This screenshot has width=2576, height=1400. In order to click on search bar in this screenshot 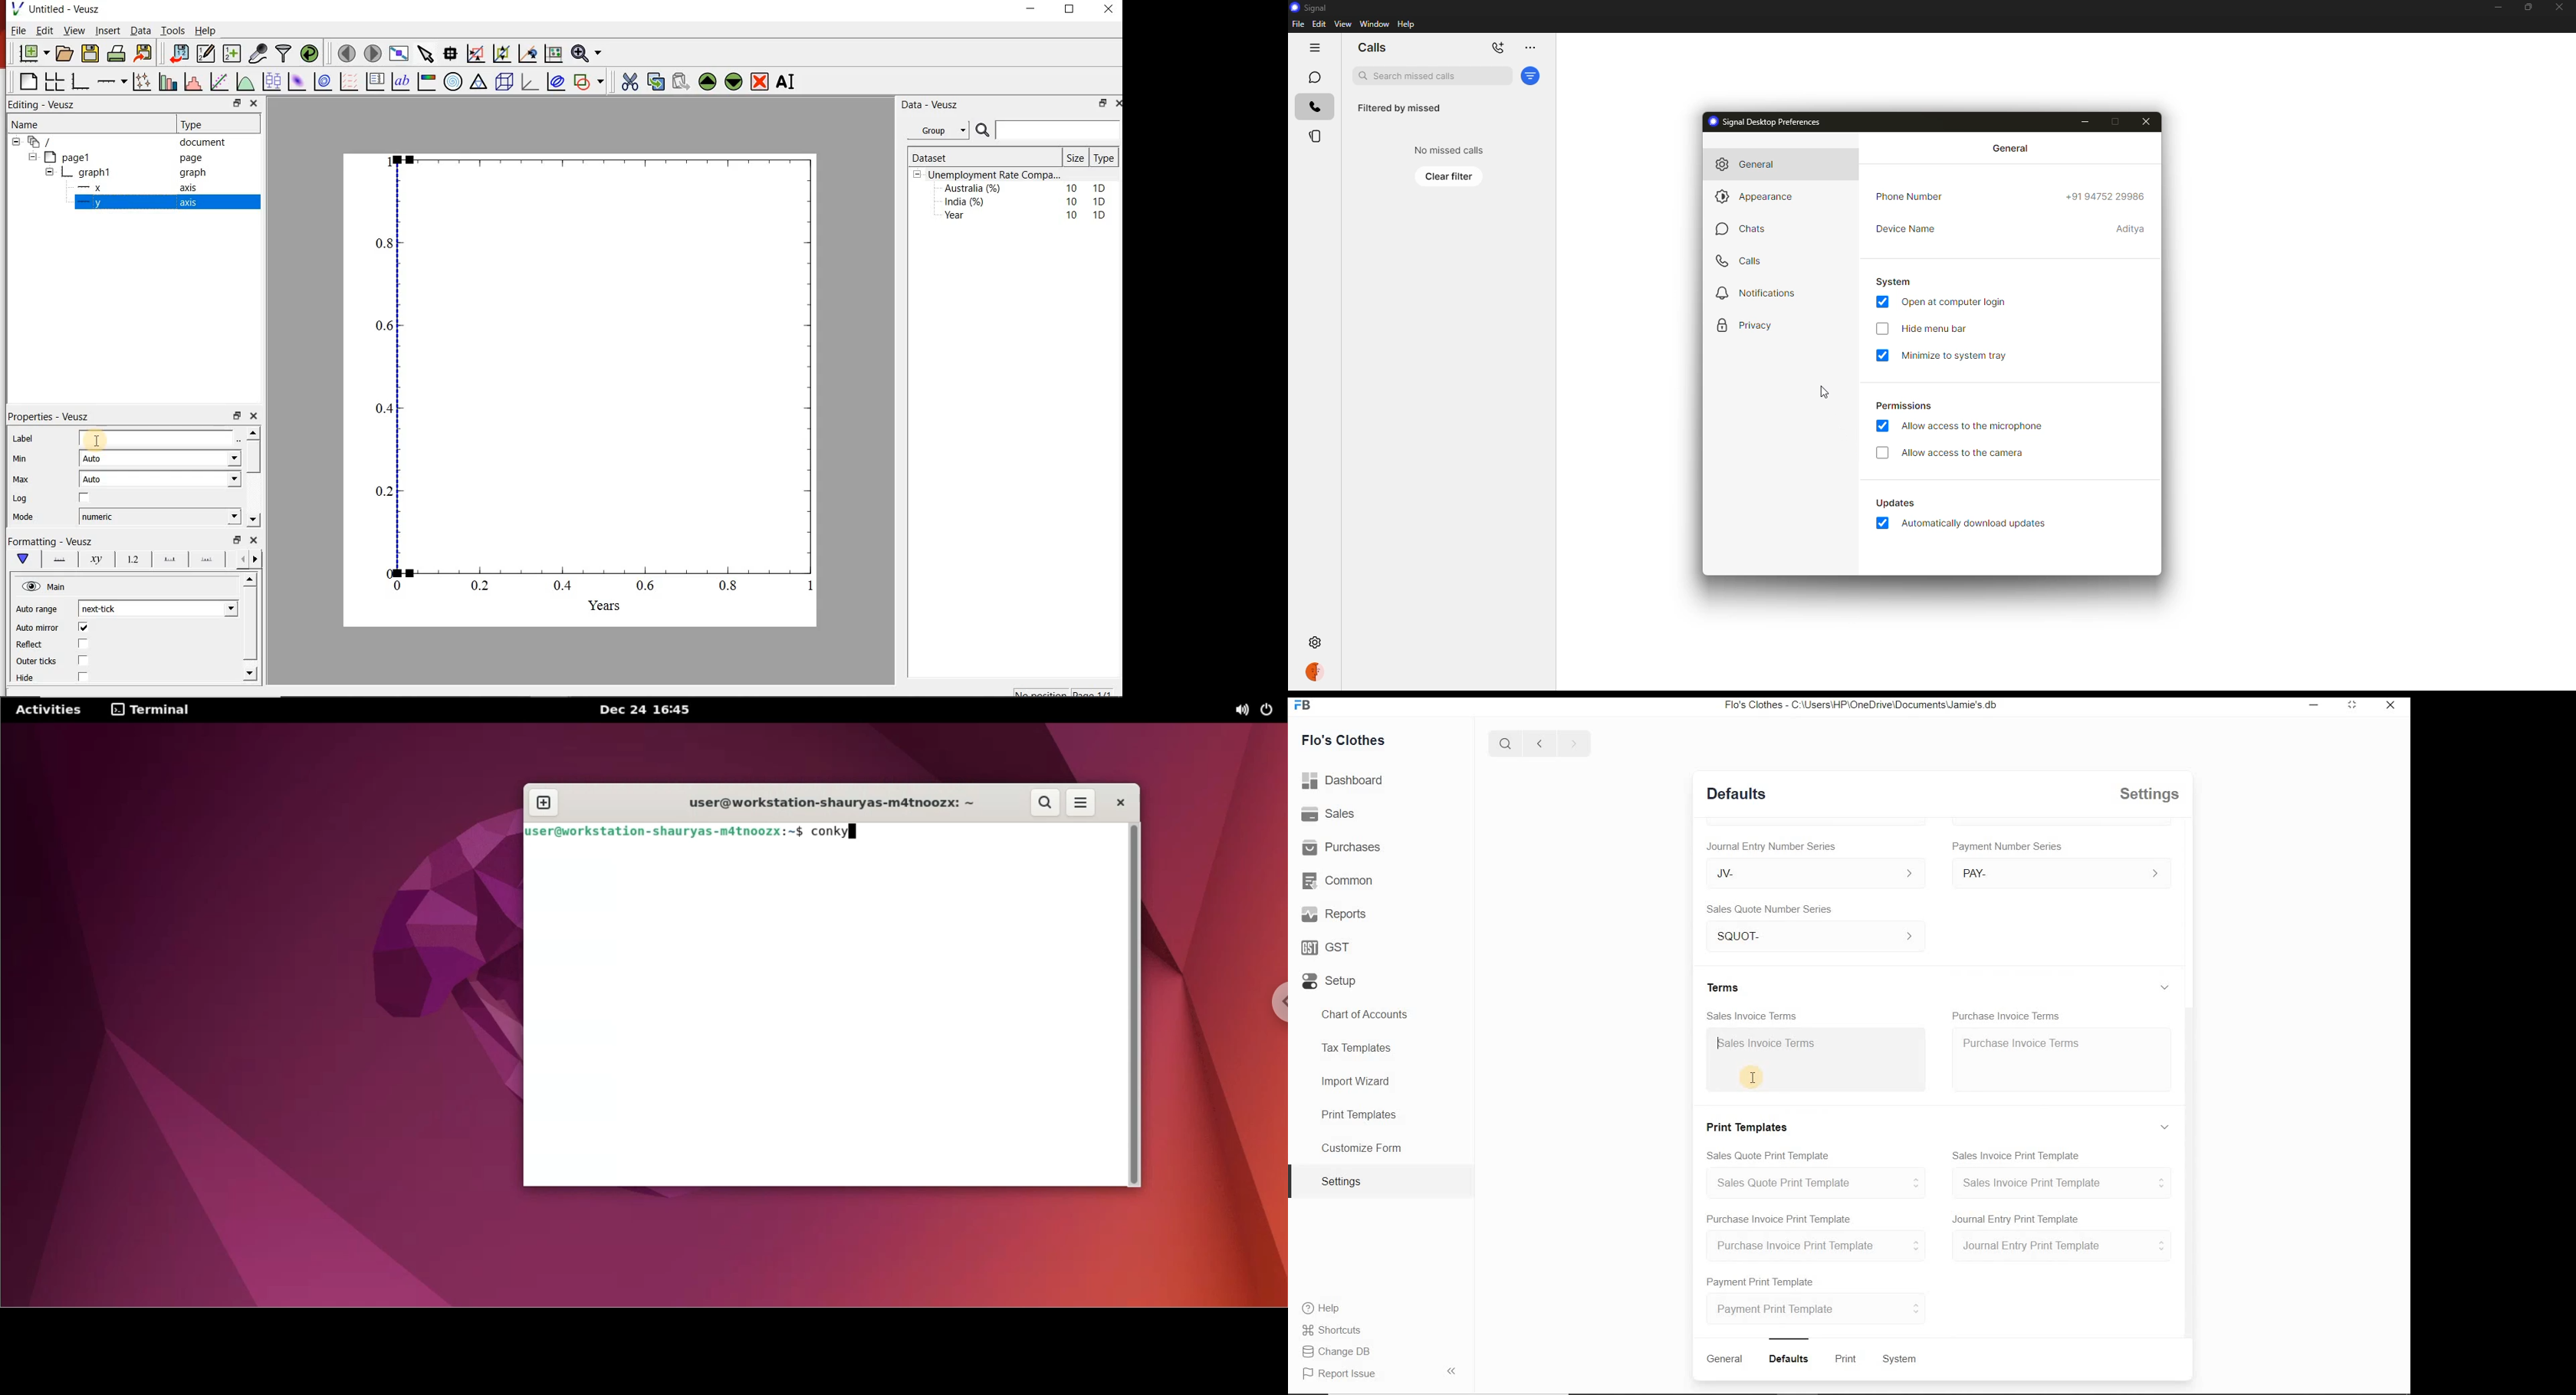, I will do `click(1046, 130)`.